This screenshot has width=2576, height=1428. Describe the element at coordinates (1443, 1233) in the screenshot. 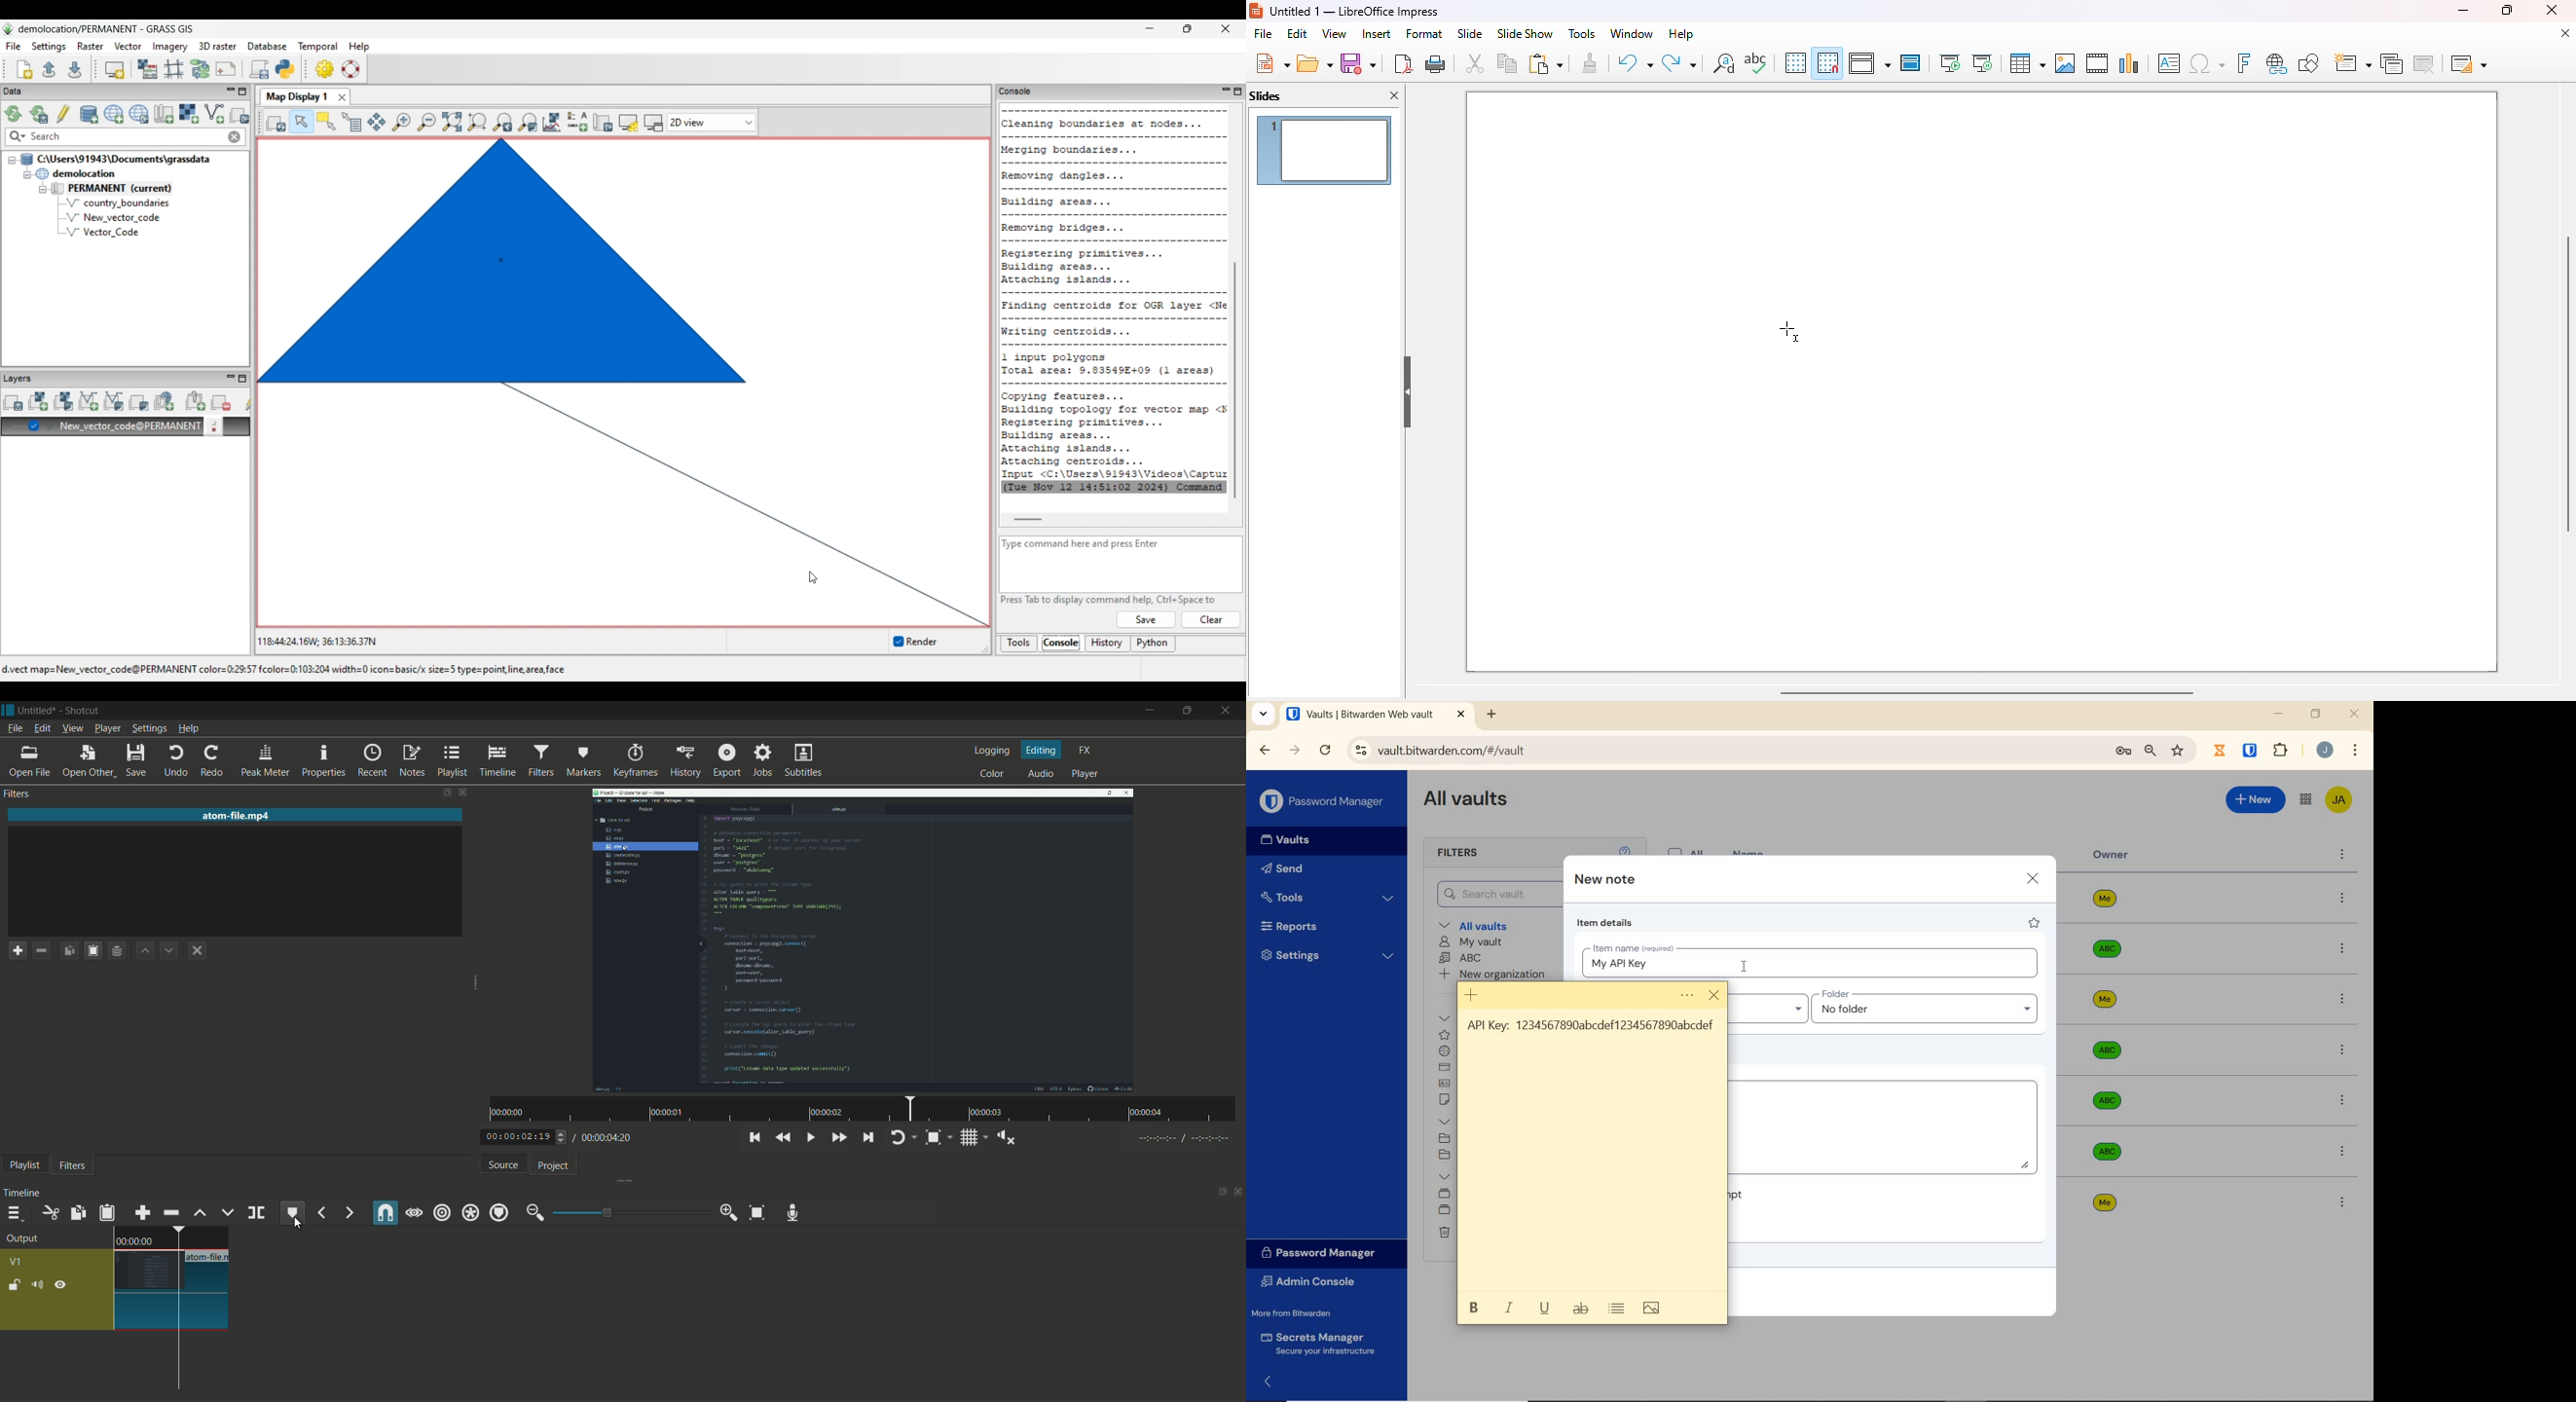

I see `Trash` at that location.